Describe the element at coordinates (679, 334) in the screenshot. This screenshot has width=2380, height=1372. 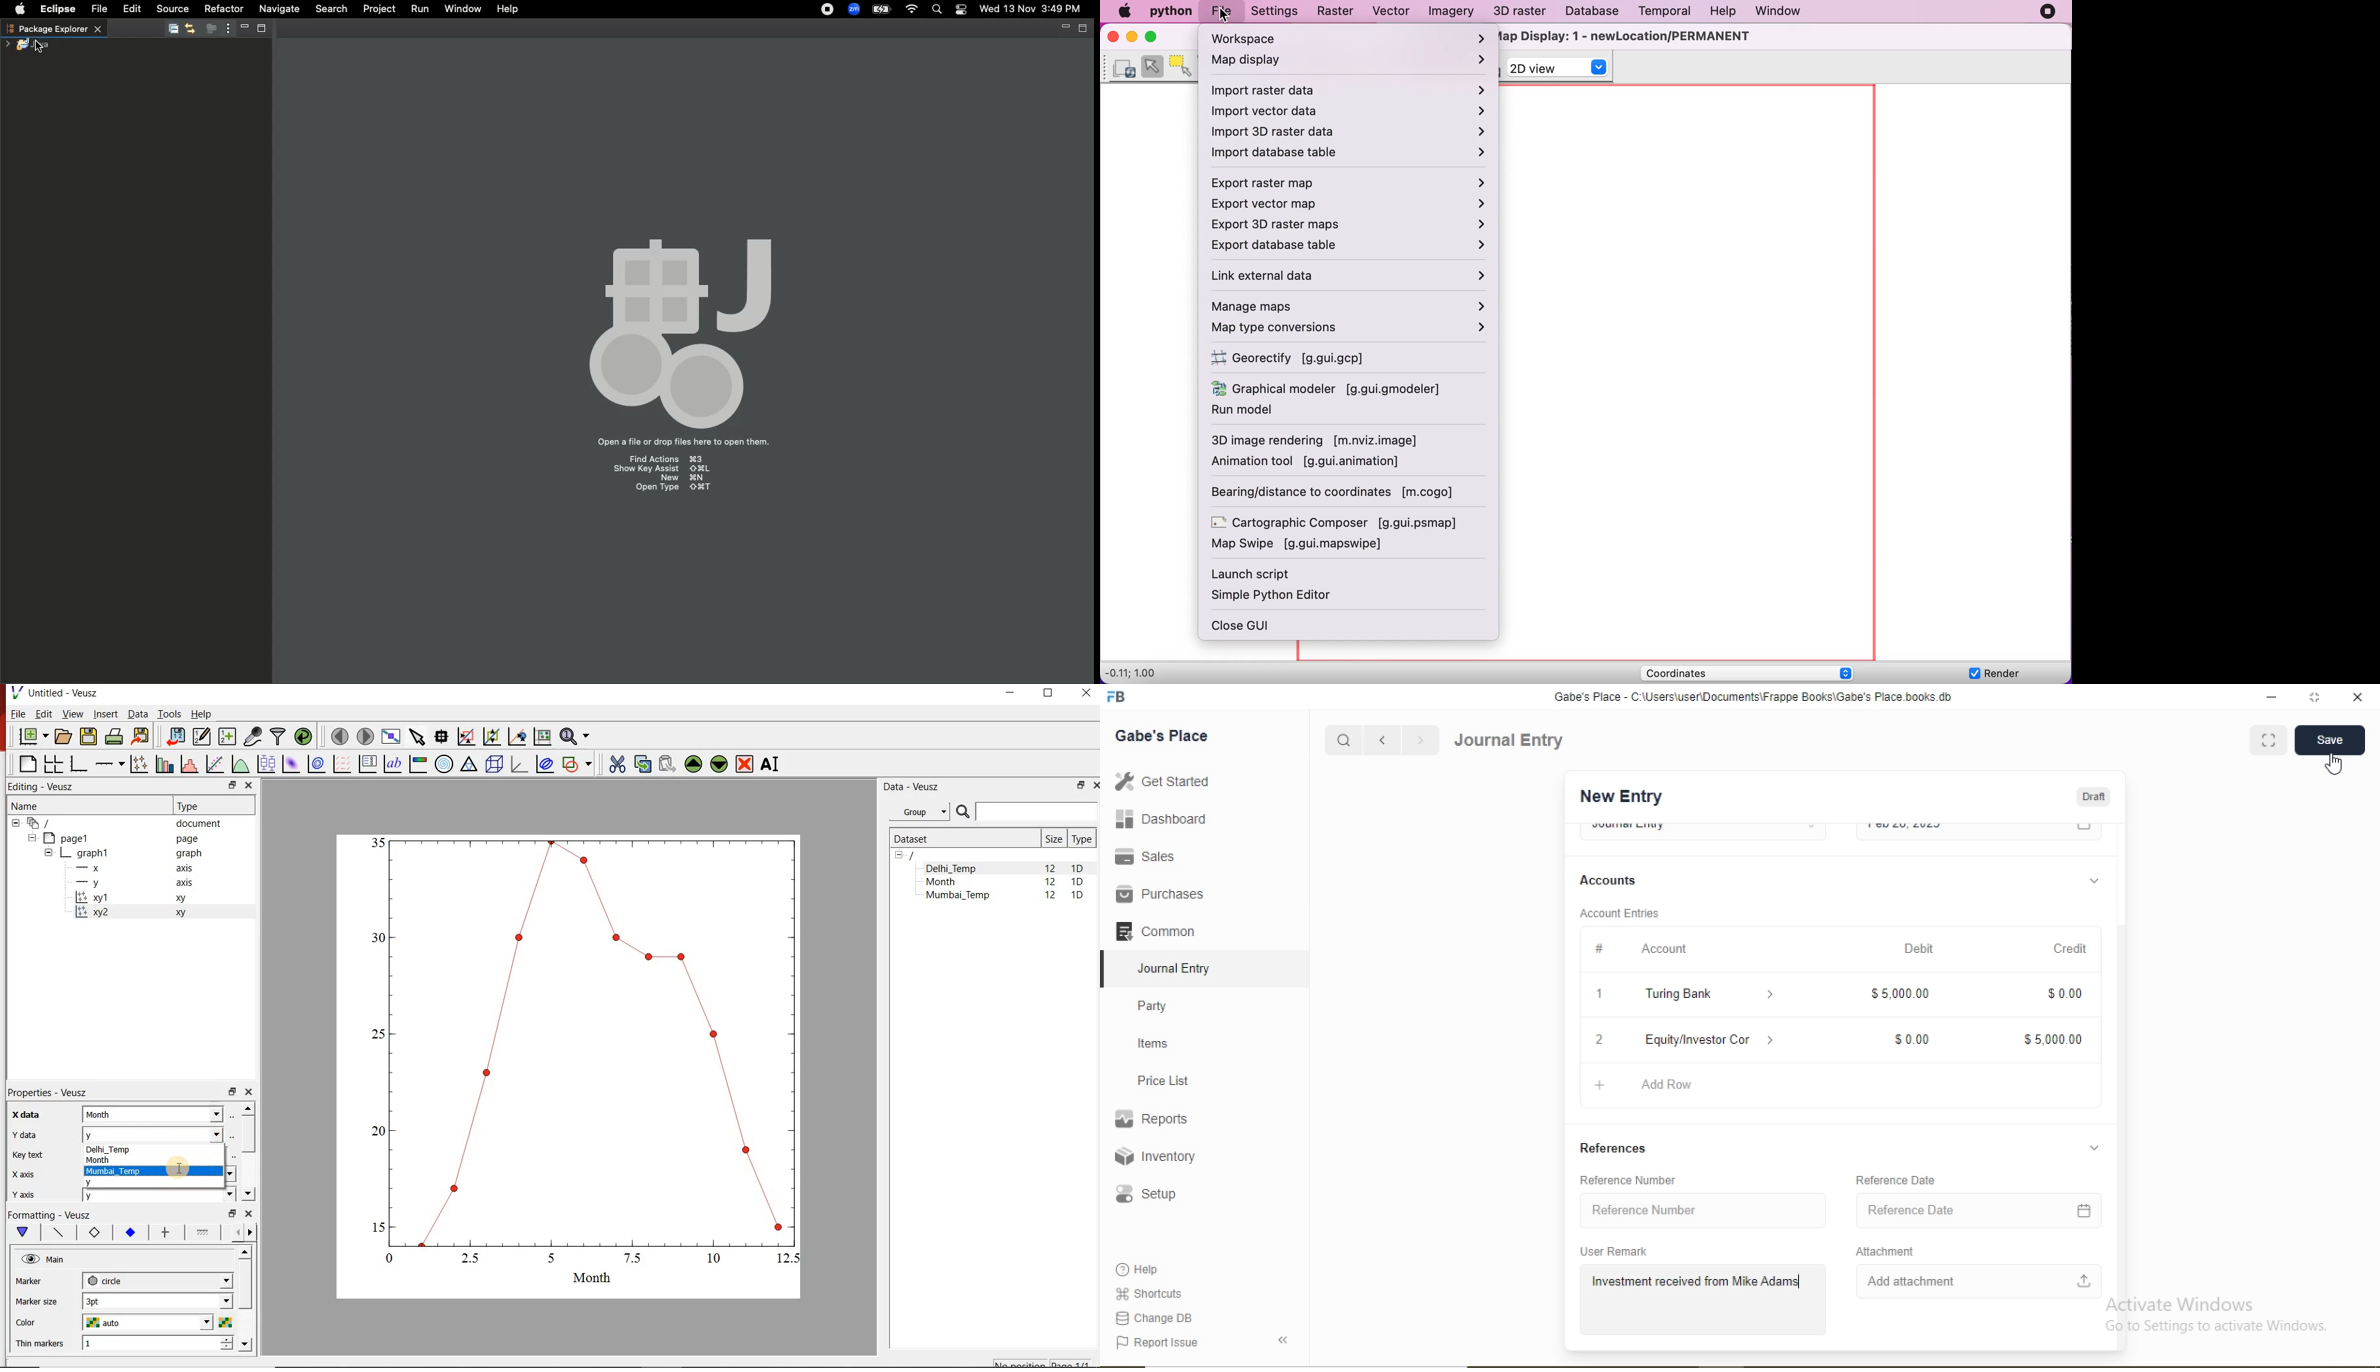
I see `Icons` at that location.